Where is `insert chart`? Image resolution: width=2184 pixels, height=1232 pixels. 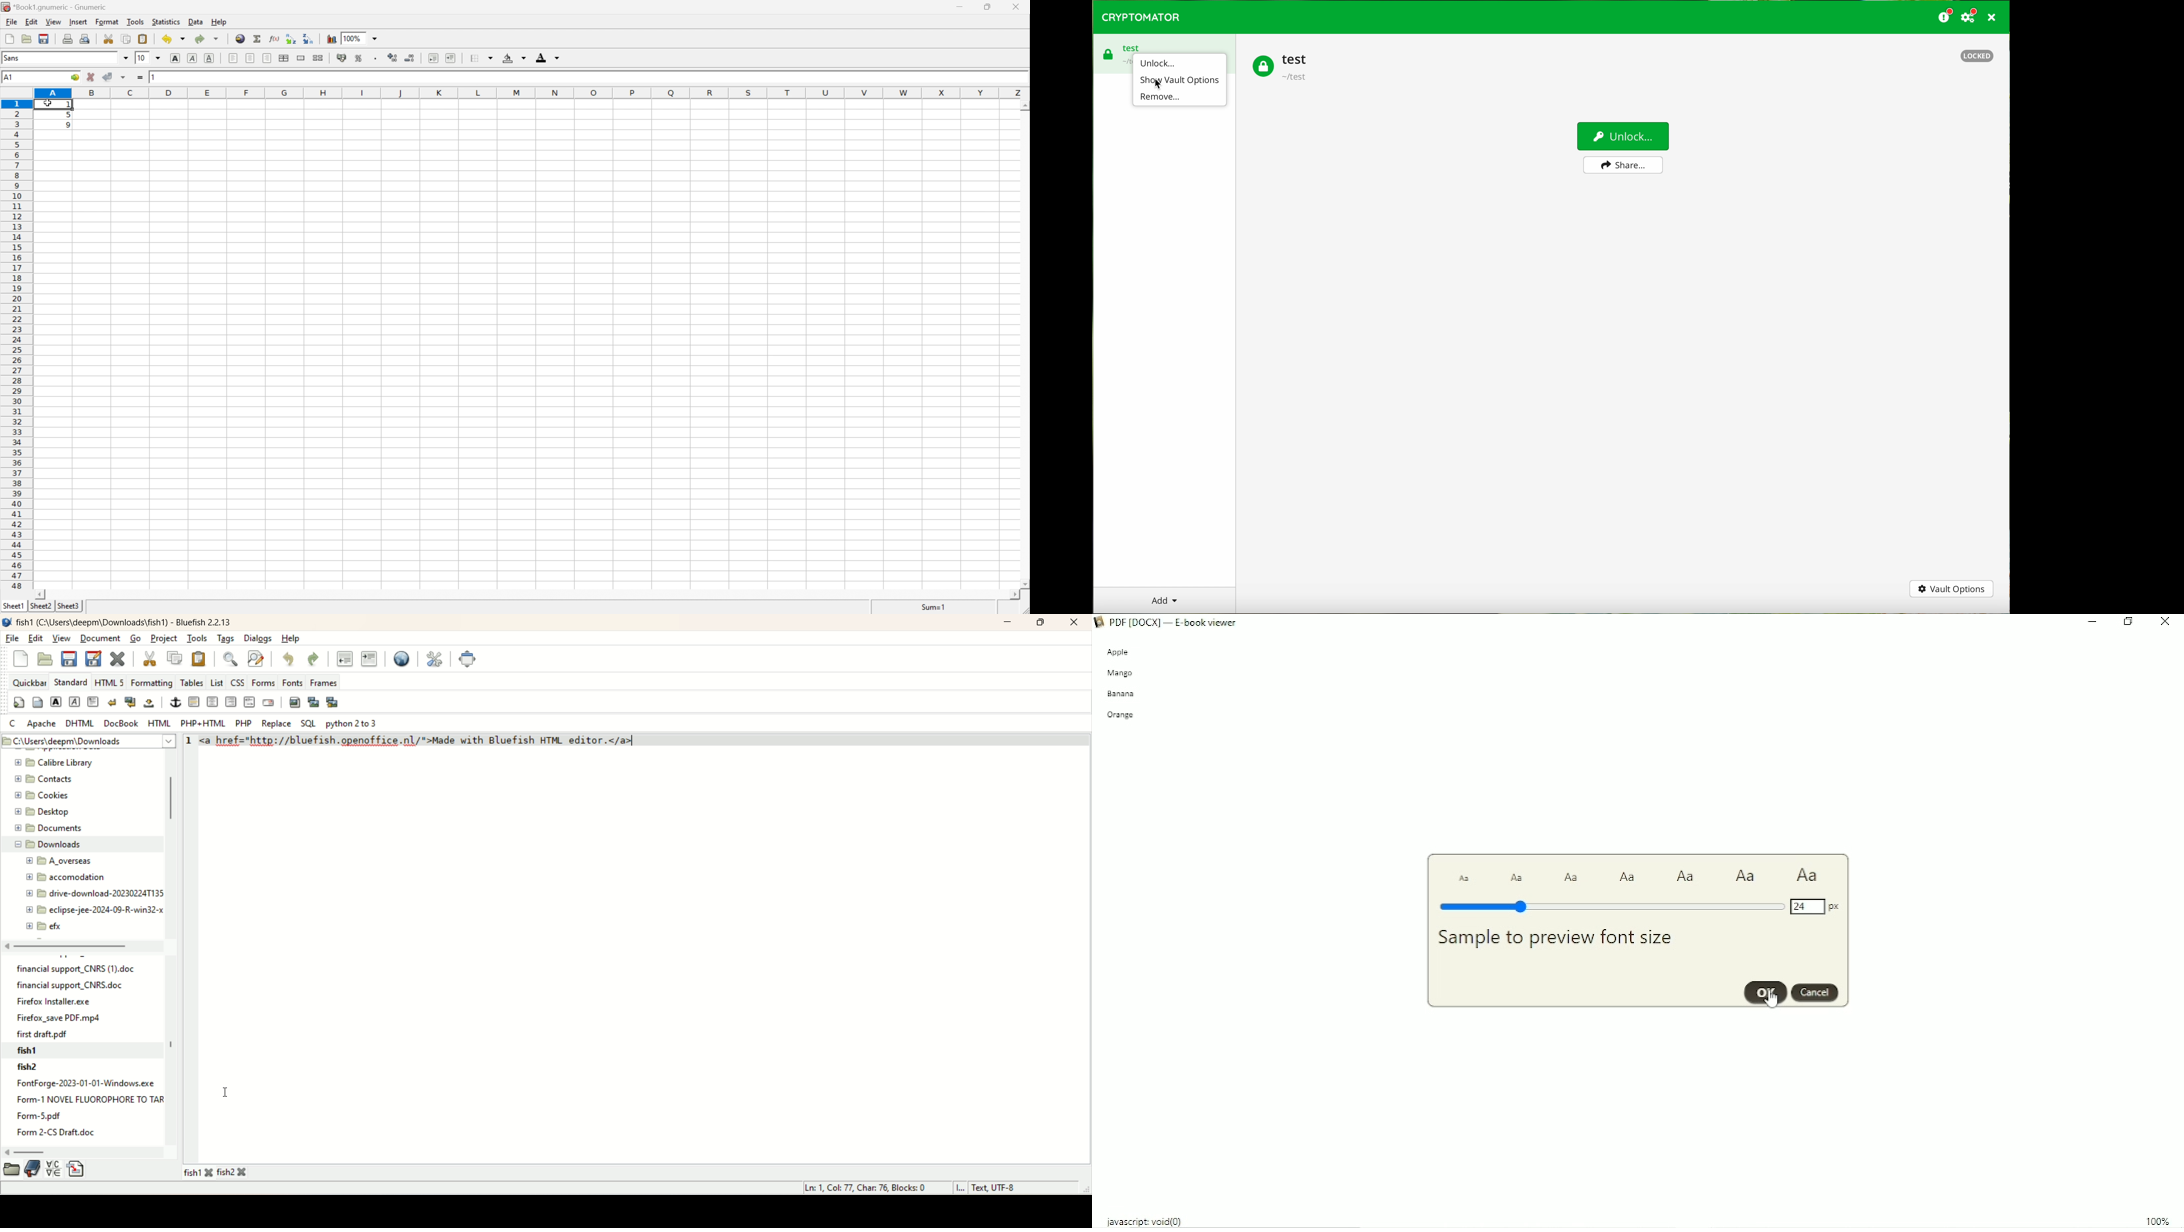 insert chart is located at coordinates (331, 38).